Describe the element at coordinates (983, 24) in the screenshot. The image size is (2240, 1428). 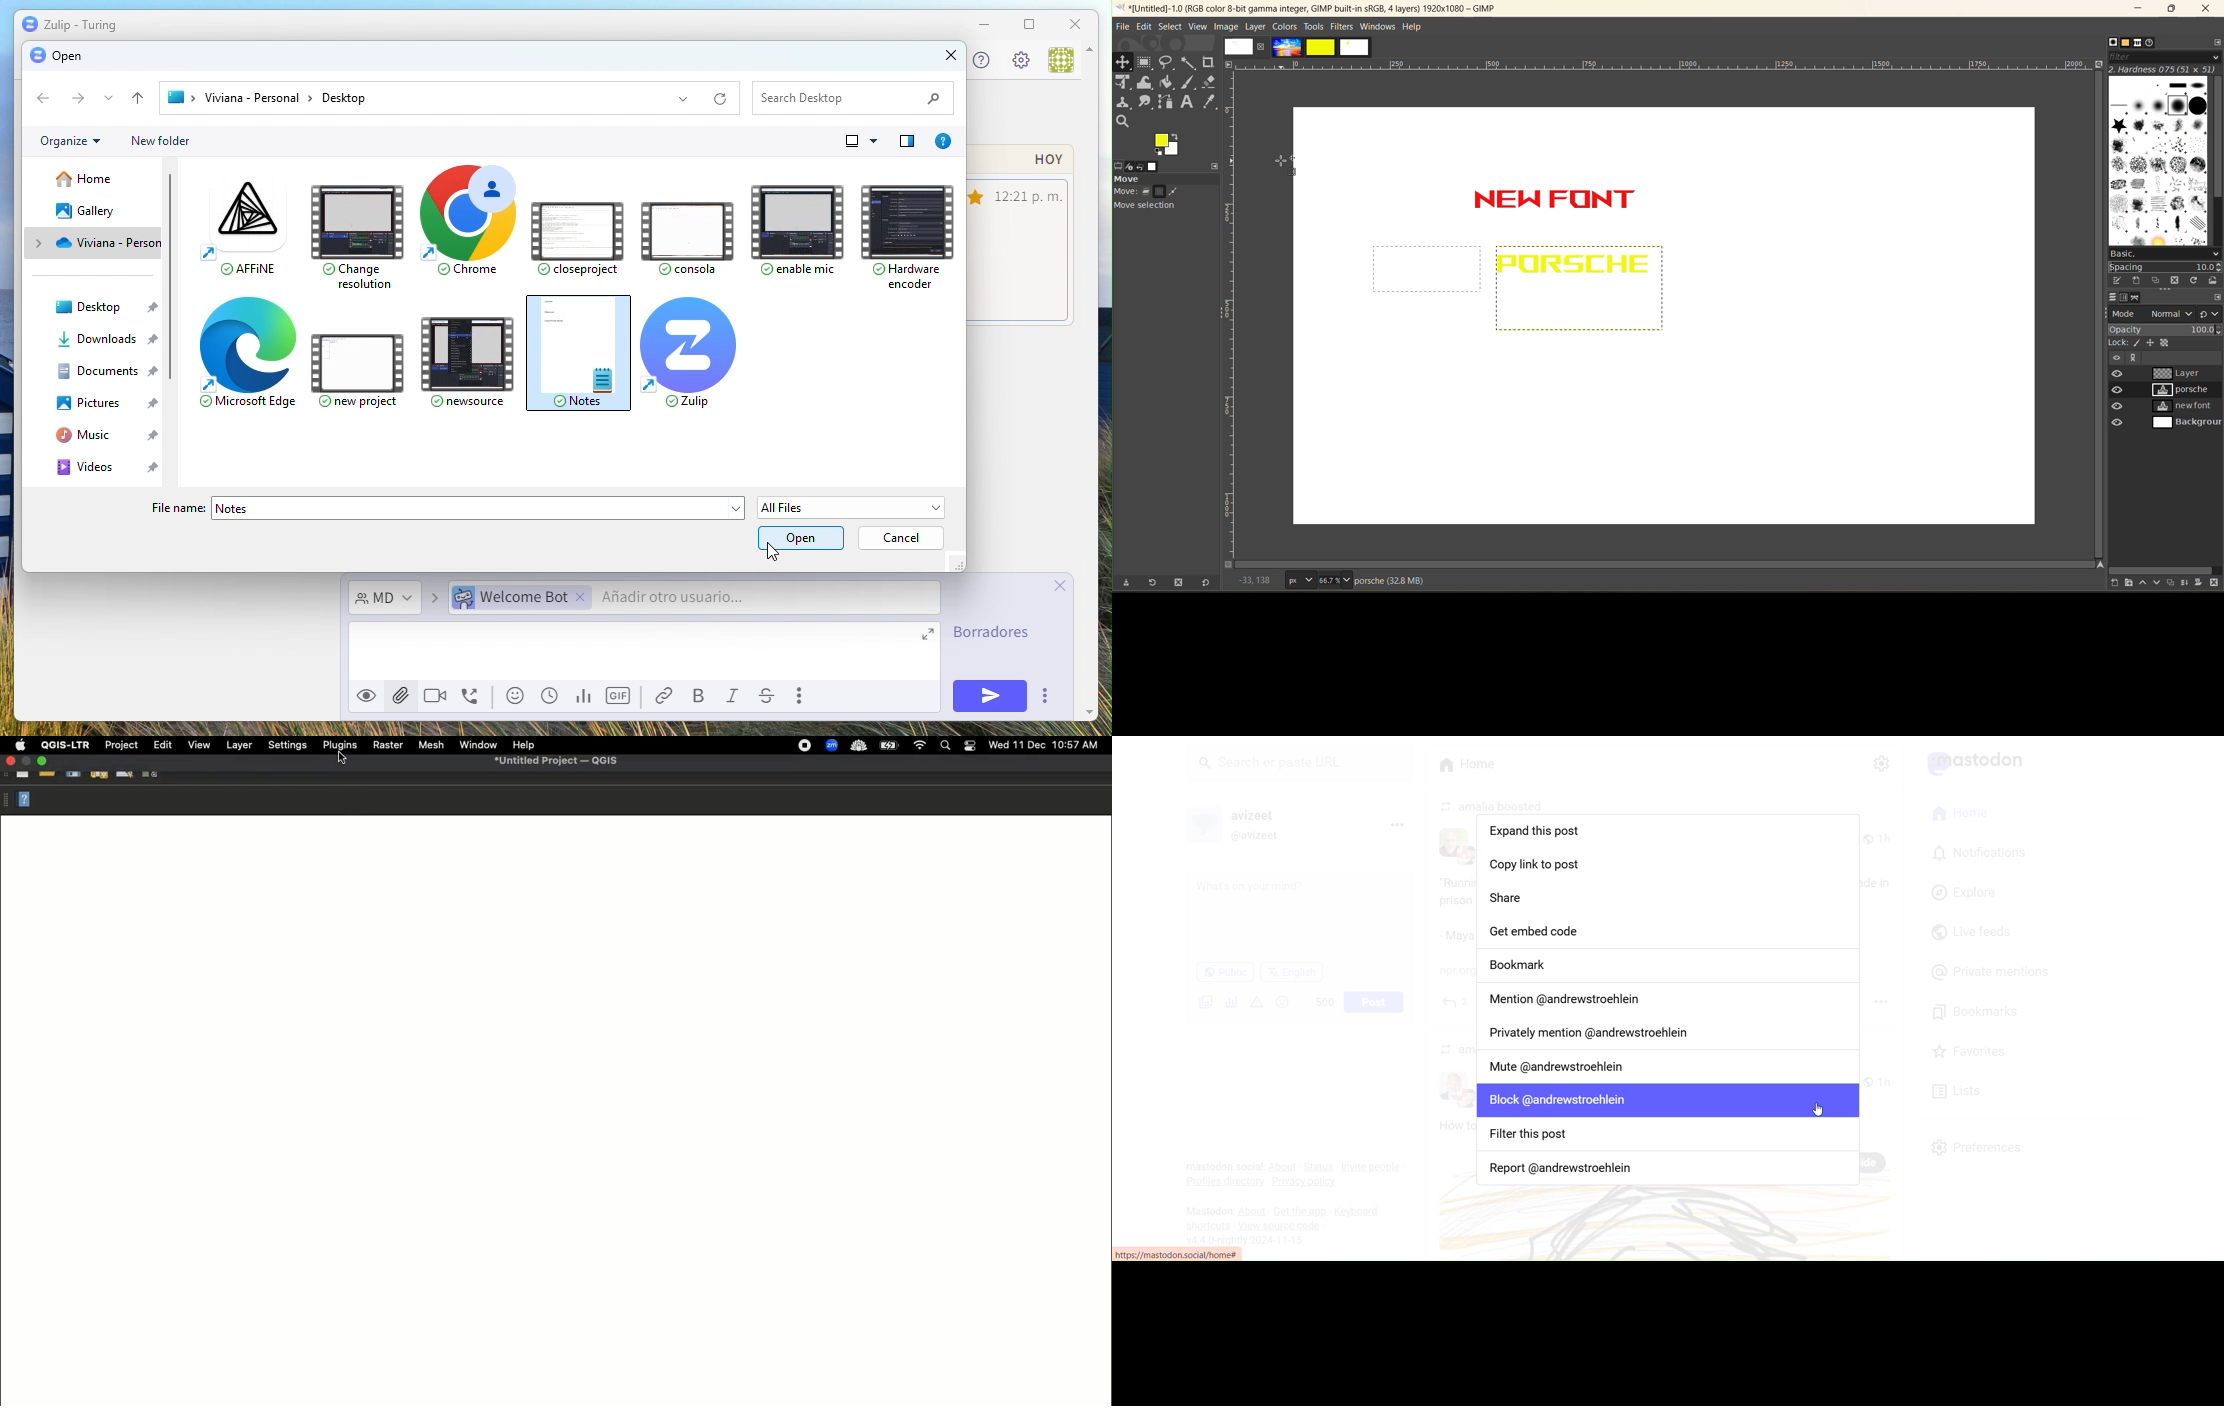
I see `Minimize` at that location.